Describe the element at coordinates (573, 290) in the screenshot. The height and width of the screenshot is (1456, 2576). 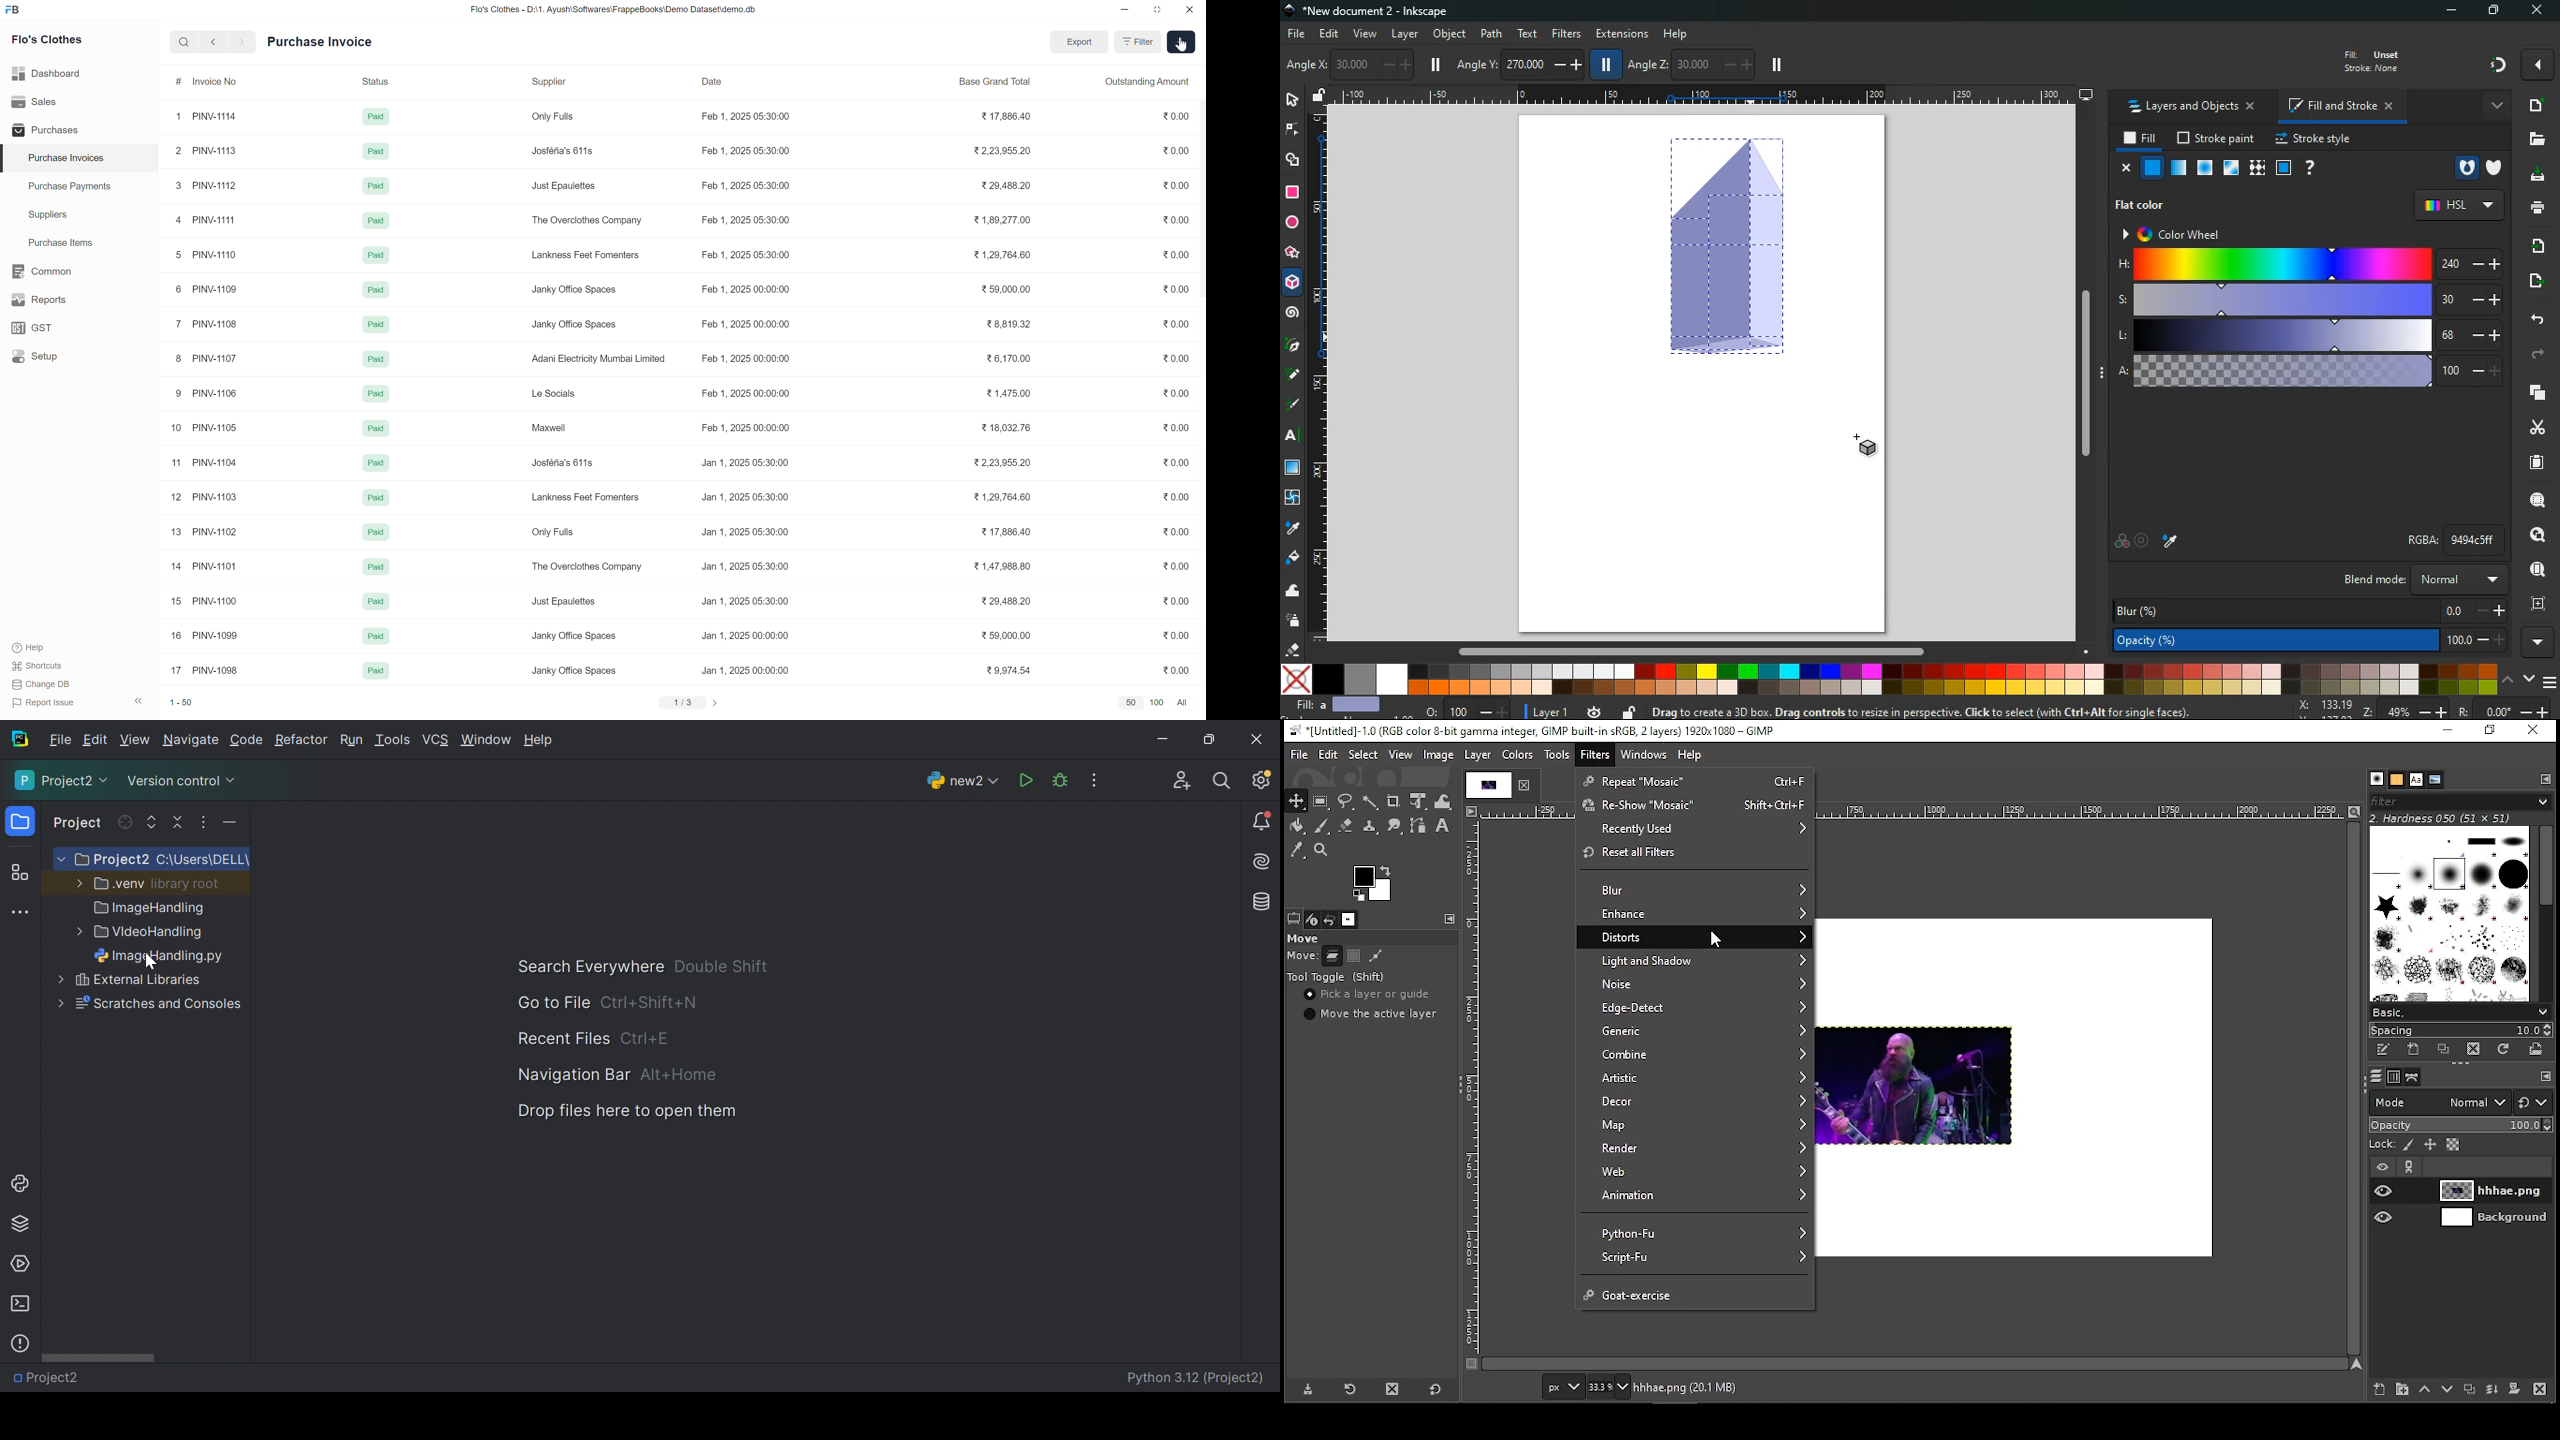
I see `Janky Office Spaces` at that location.